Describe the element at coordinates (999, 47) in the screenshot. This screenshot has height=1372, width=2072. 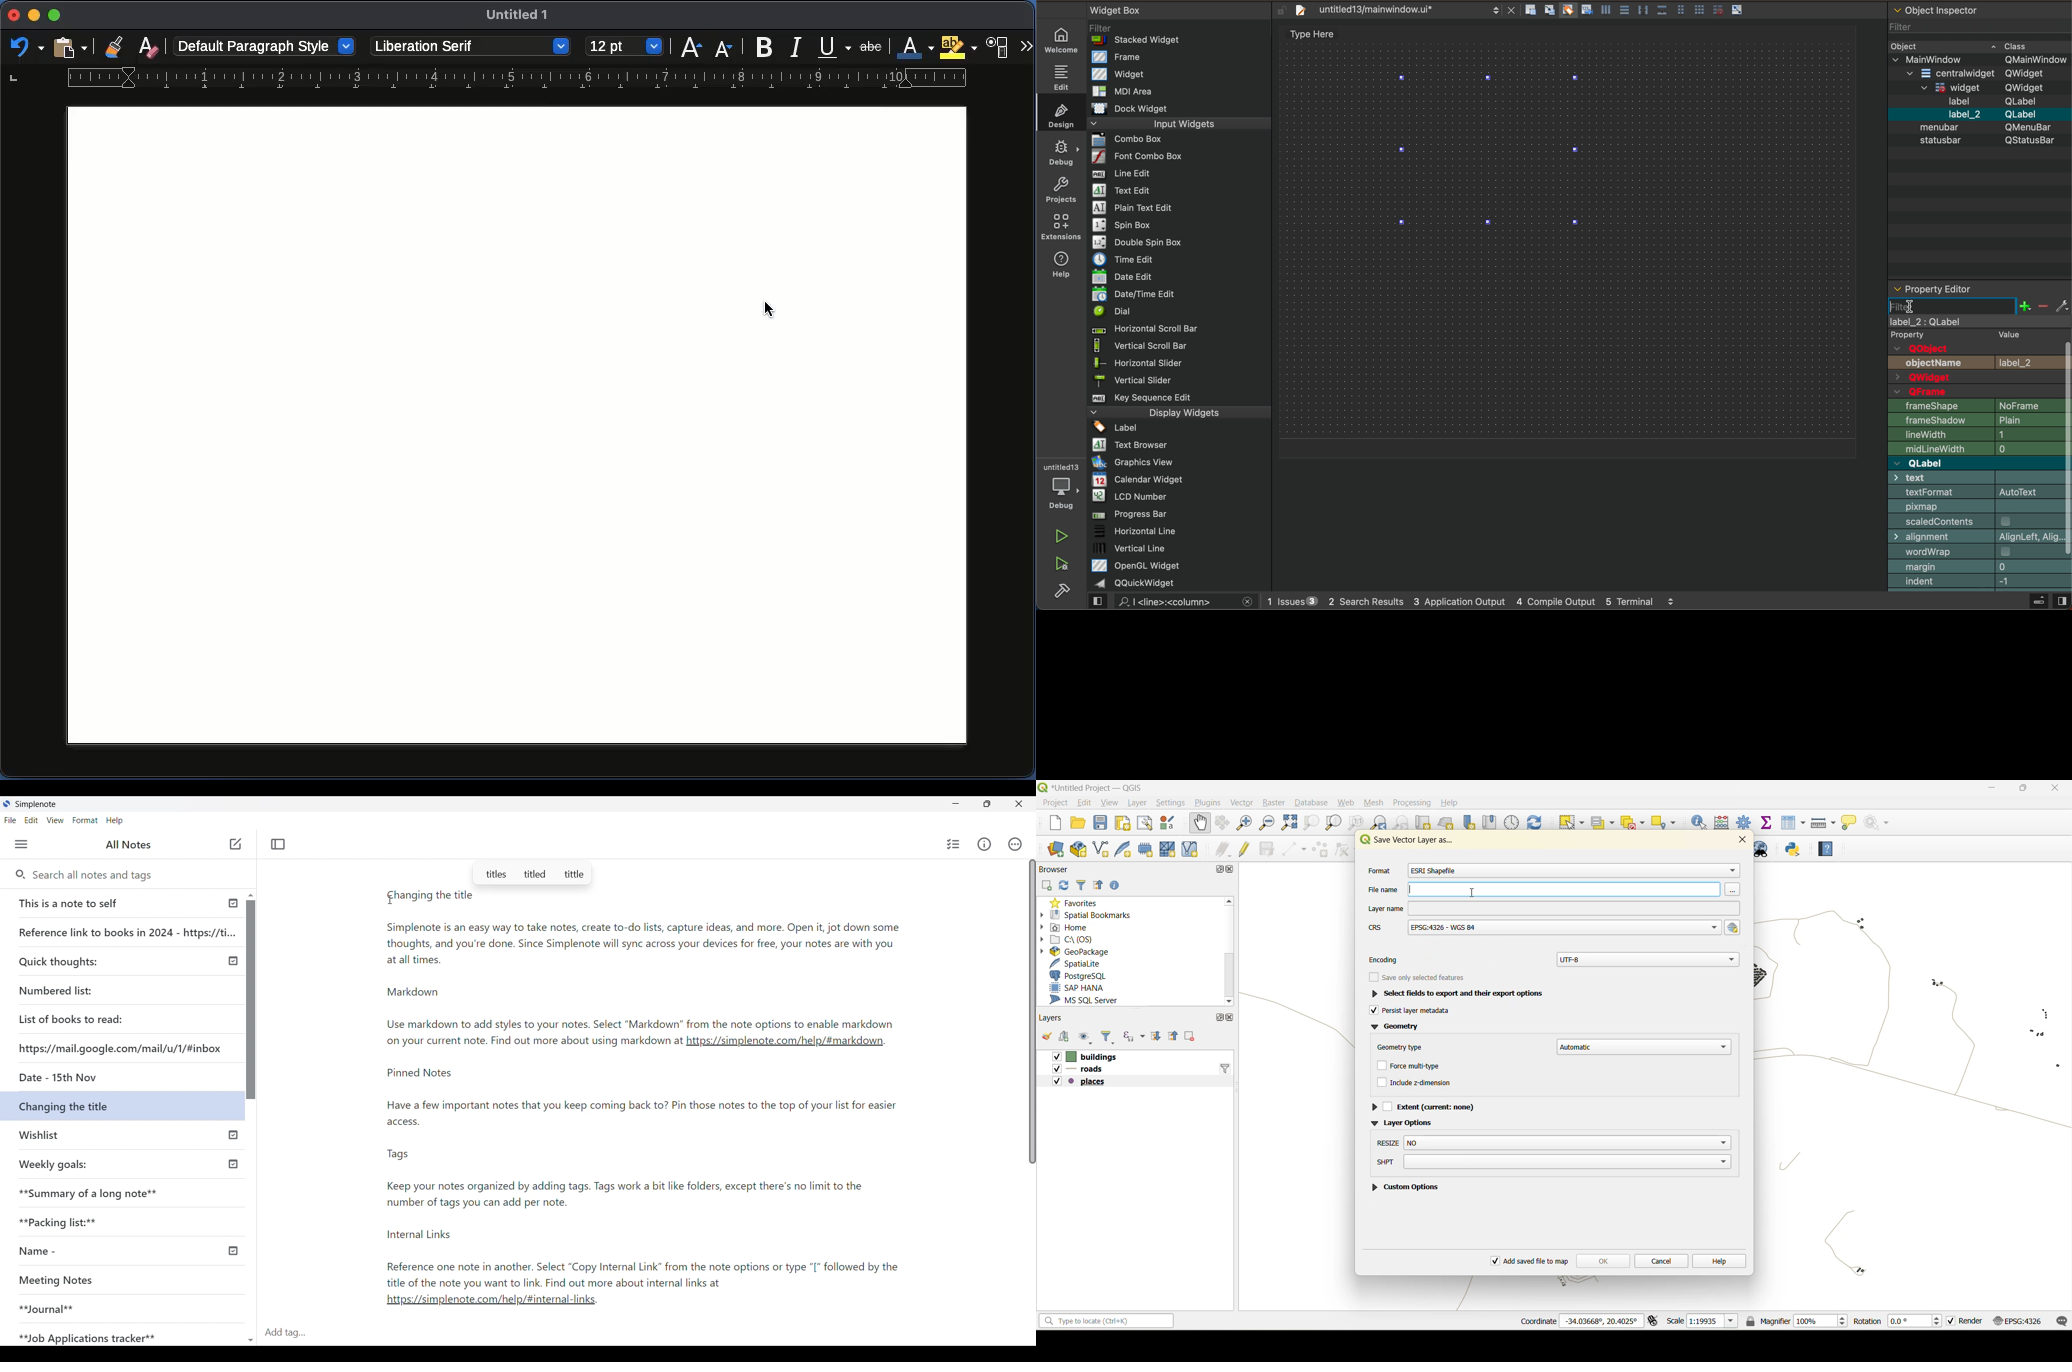
I see `Character` at that location.